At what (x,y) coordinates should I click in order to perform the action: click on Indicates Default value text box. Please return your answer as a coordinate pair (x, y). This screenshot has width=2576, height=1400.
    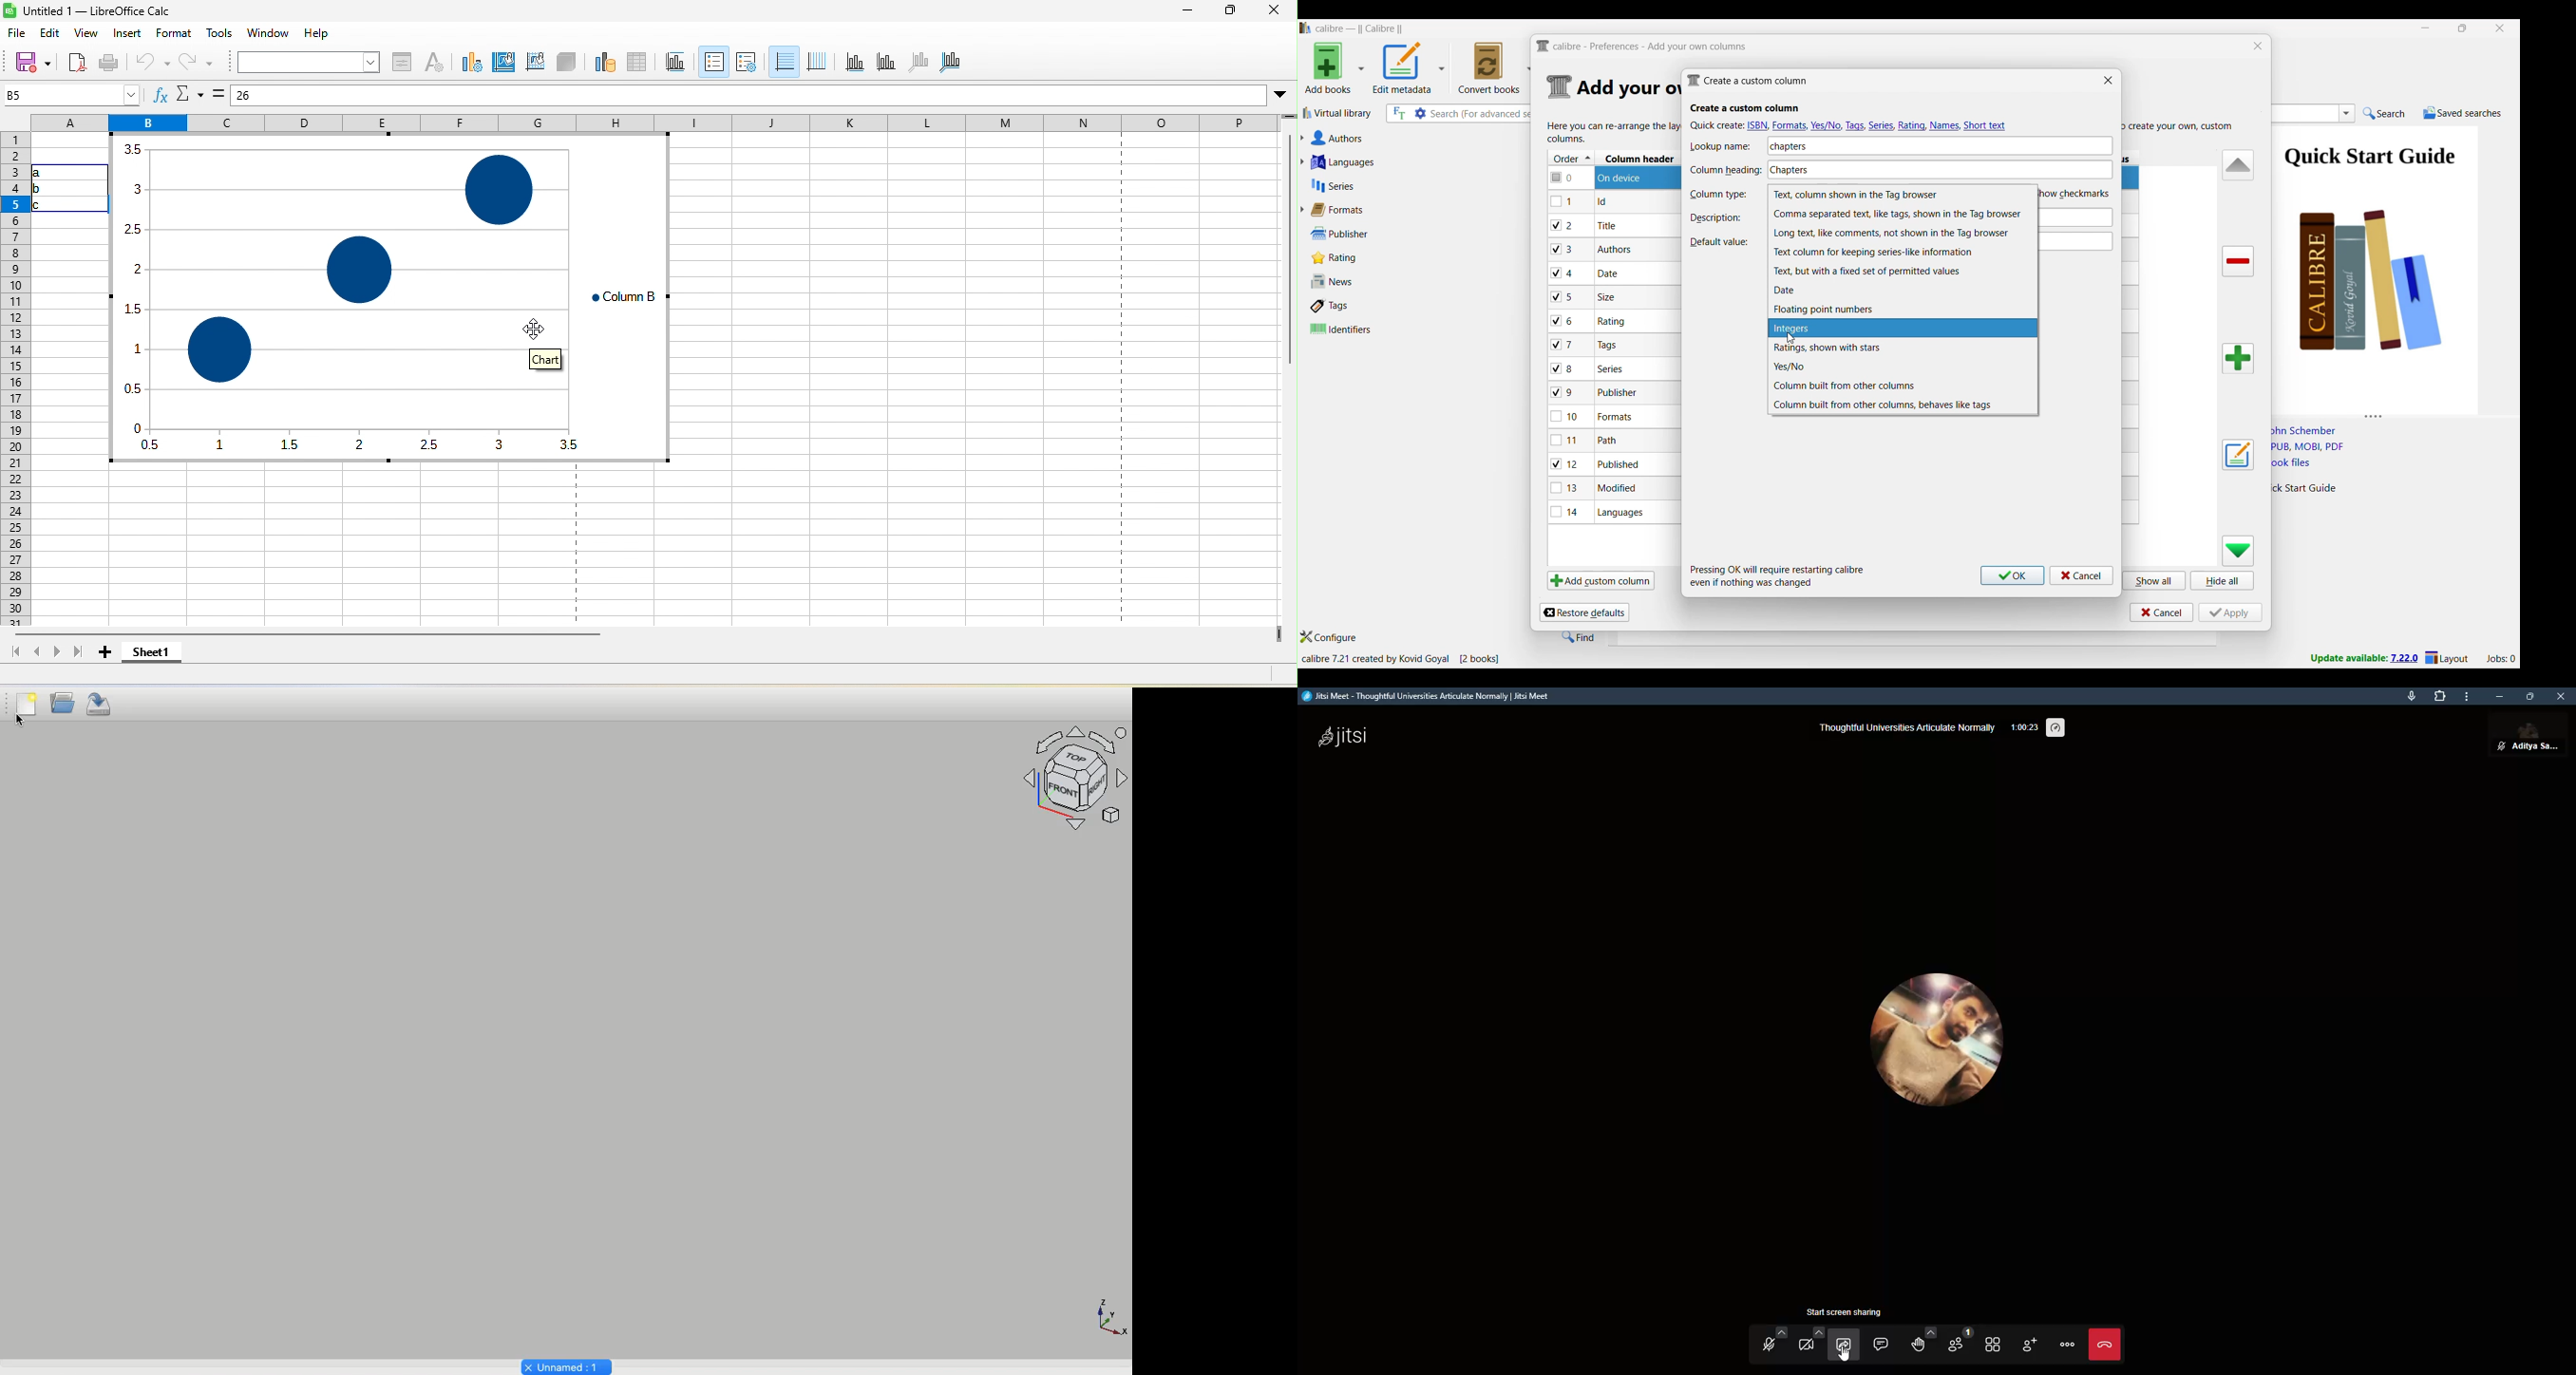
    Looking at the image, I should click on (1718, 242).